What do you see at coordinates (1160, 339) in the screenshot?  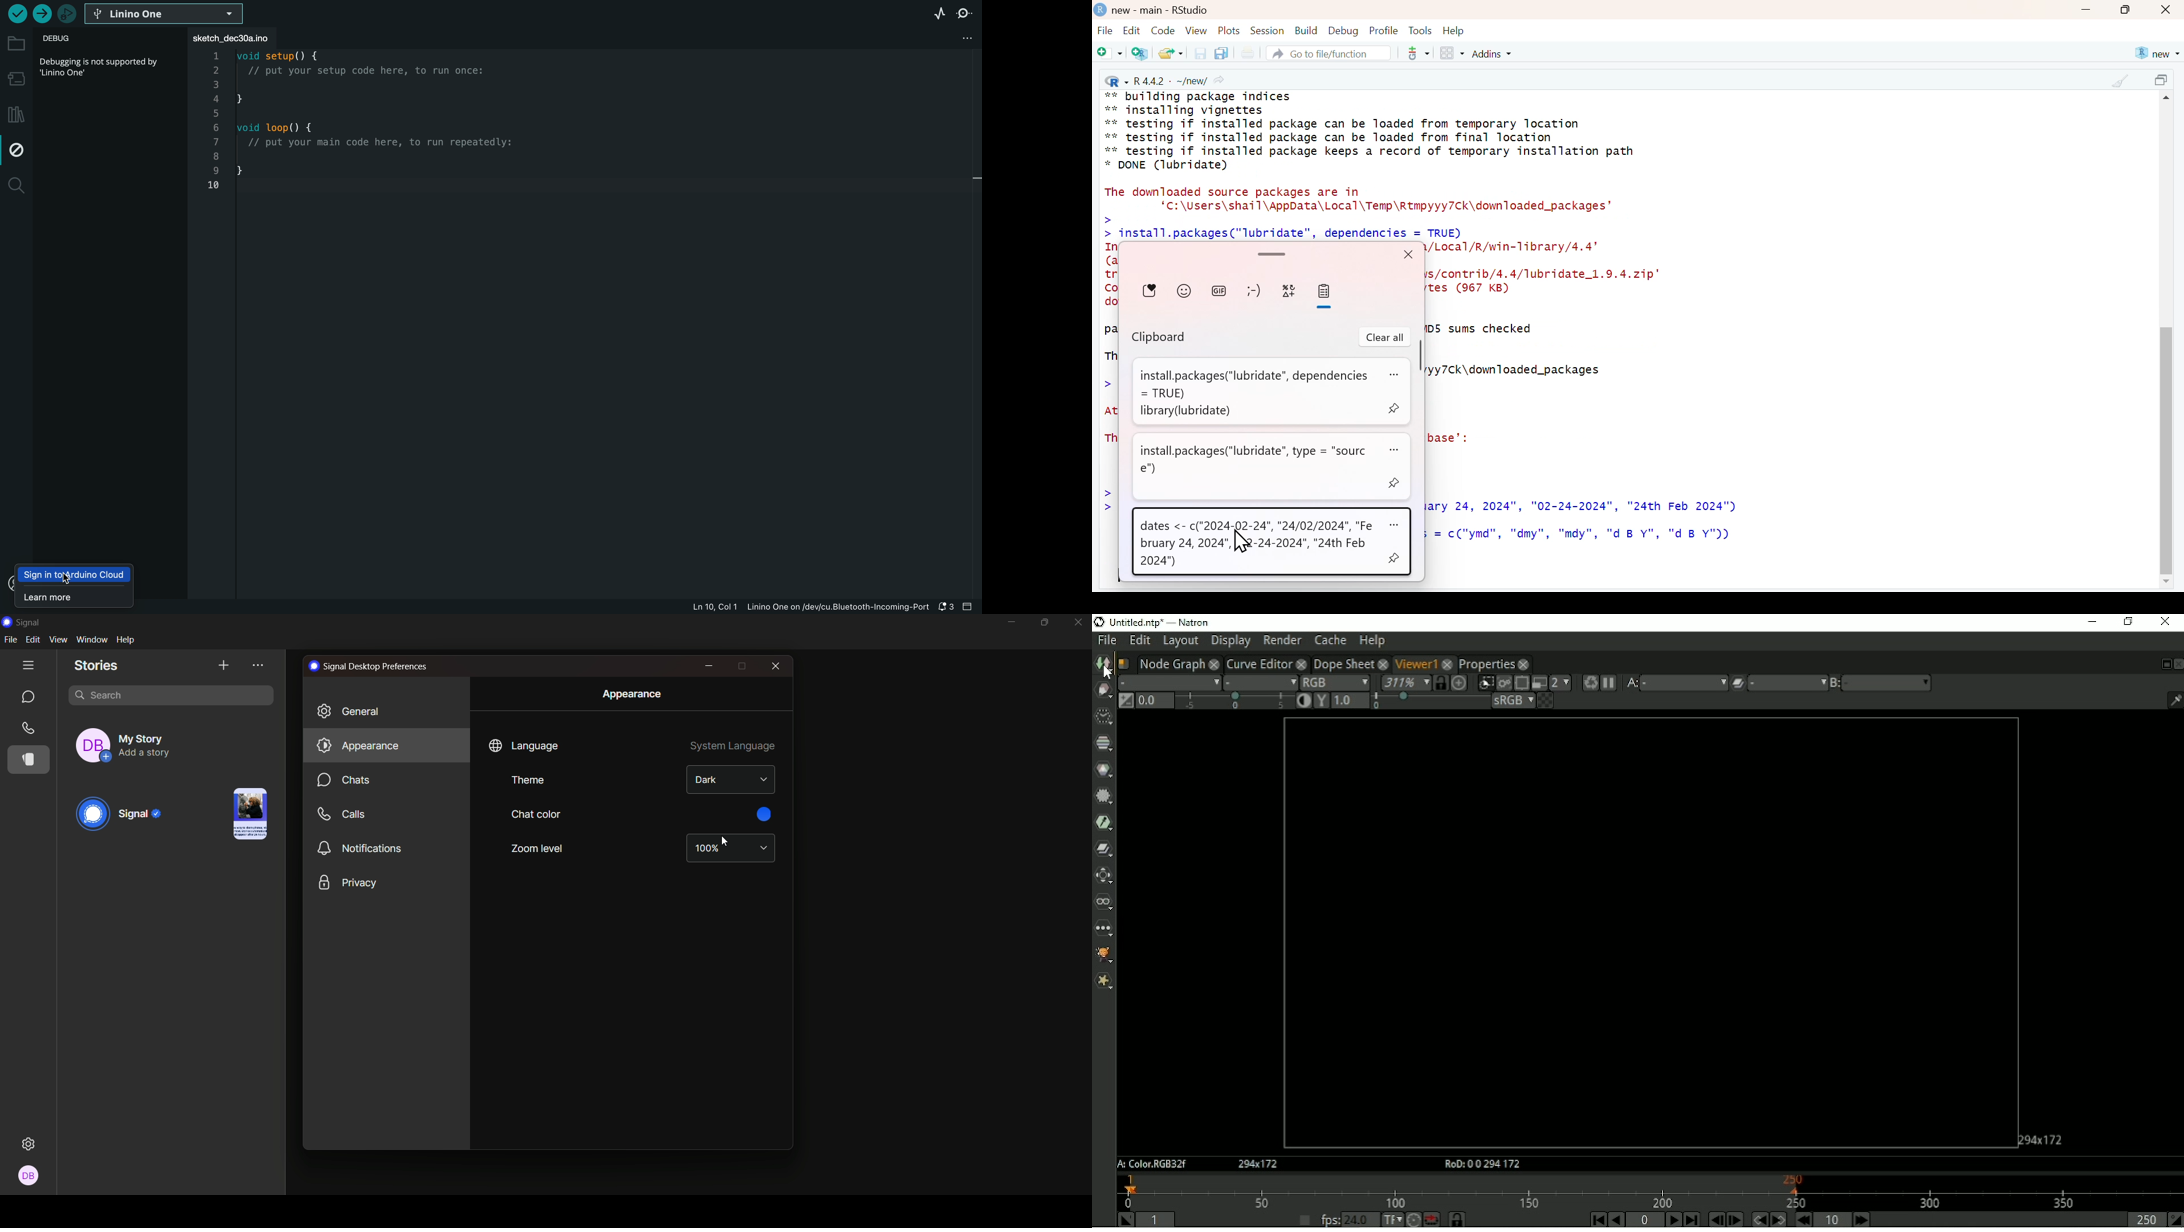 I see `Clipboard` at bounding box center [1160, 339].